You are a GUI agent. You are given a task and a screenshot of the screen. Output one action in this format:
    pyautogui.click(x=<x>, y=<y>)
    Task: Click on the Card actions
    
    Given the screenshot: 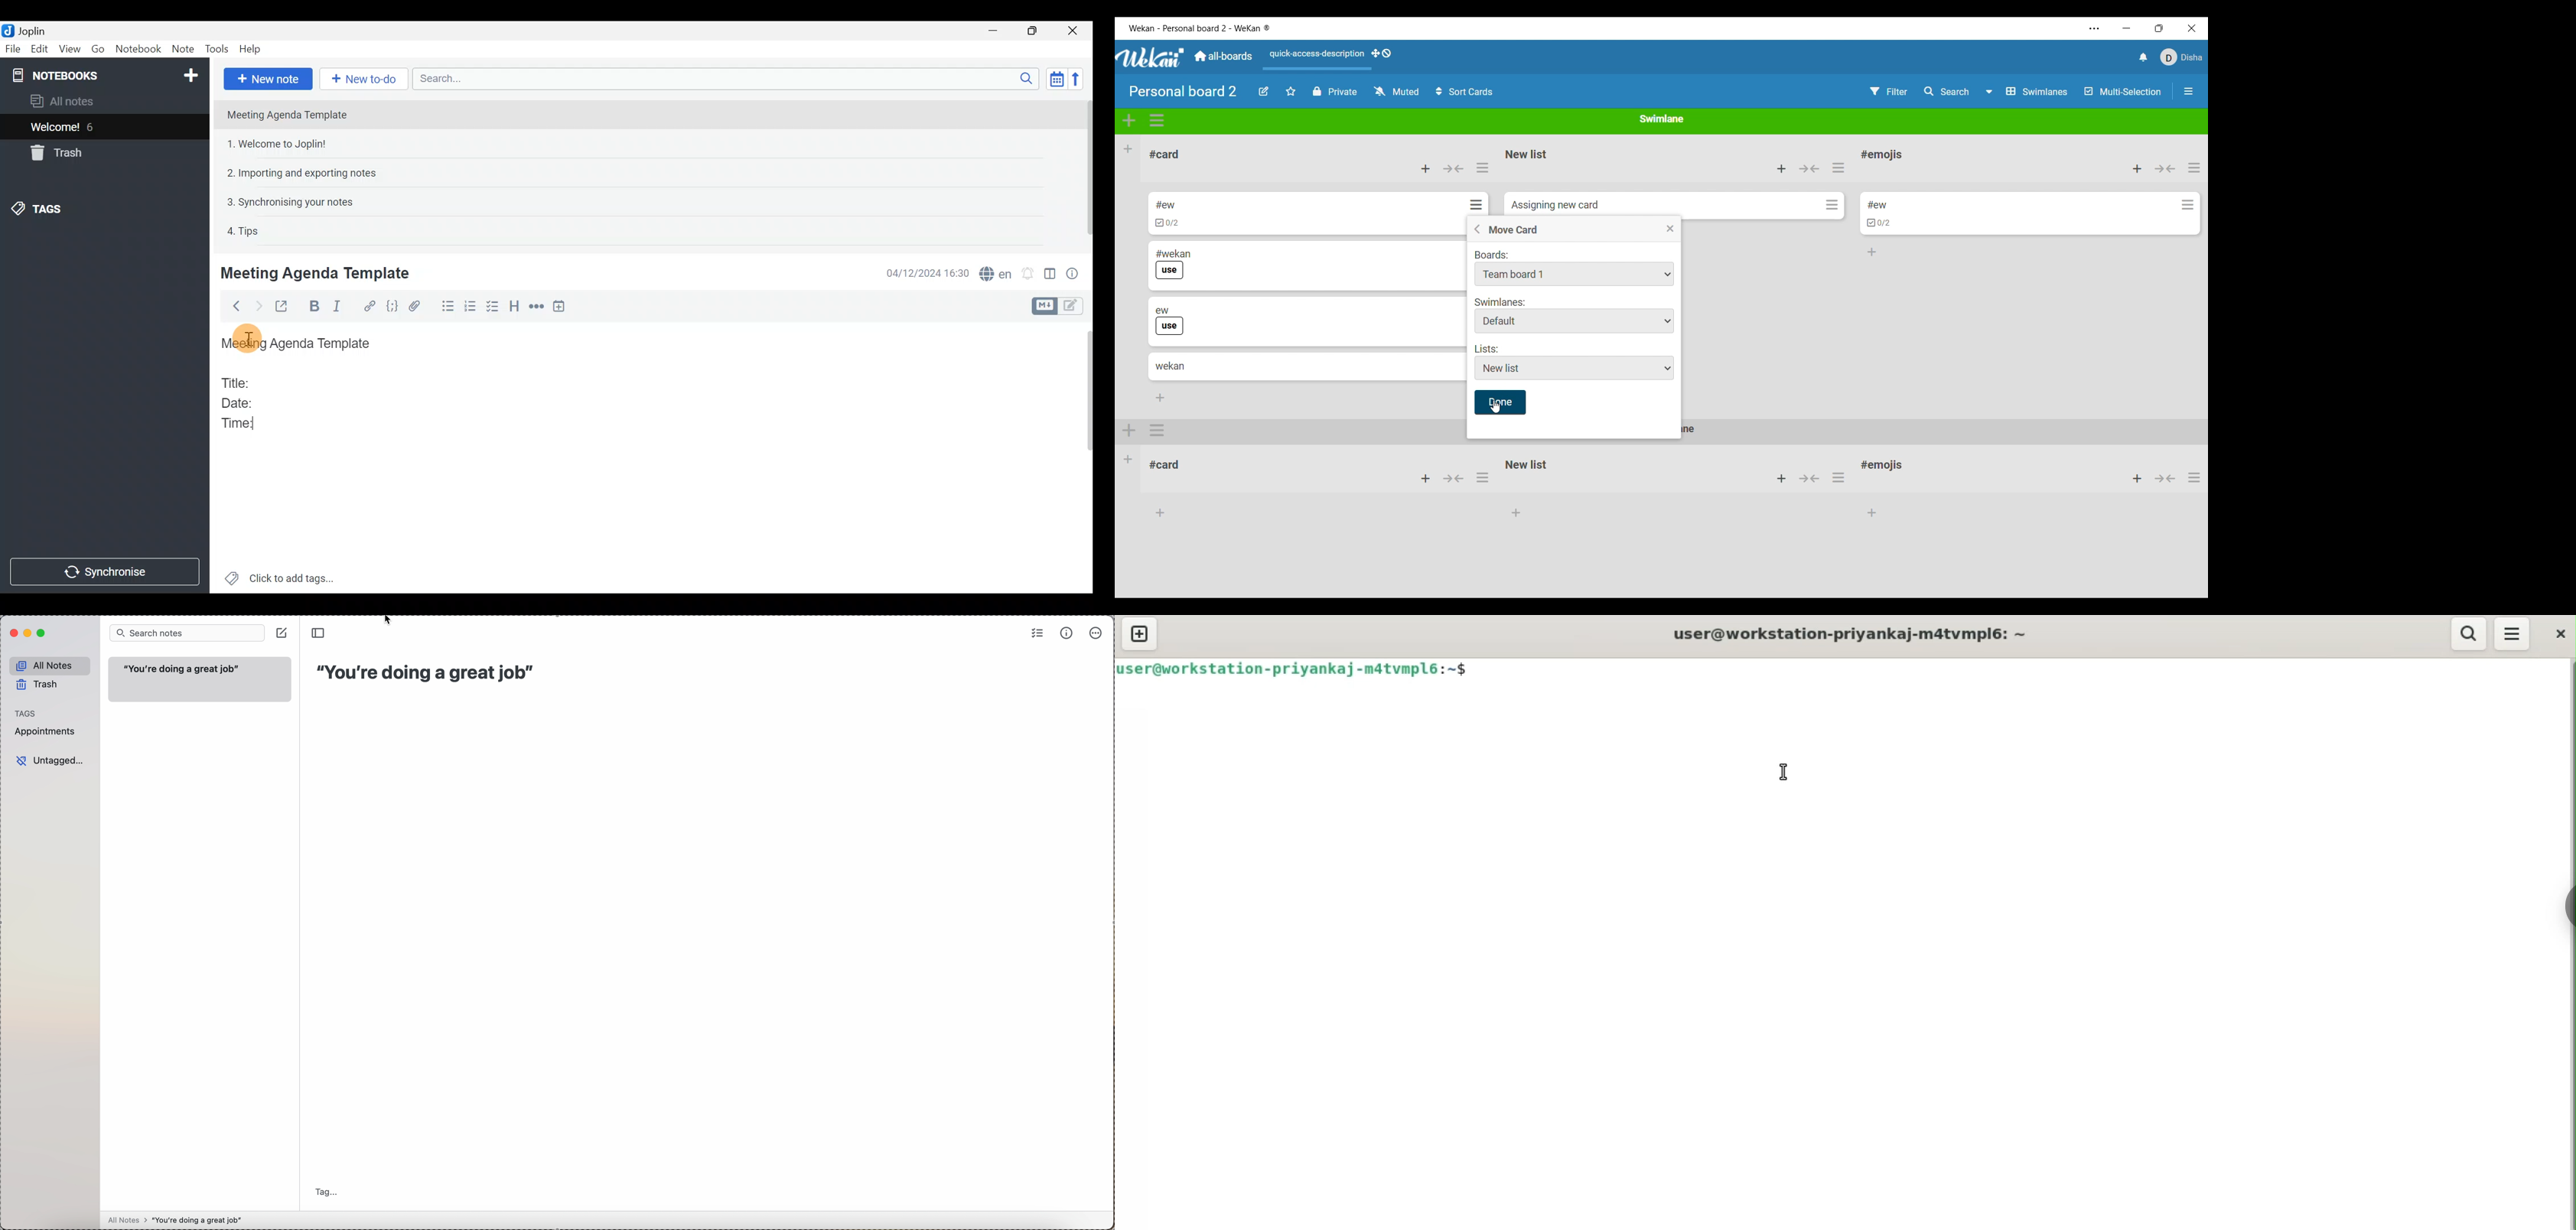 What is the action you would take?
    pyautogui.click(x=1832, y=204)
    